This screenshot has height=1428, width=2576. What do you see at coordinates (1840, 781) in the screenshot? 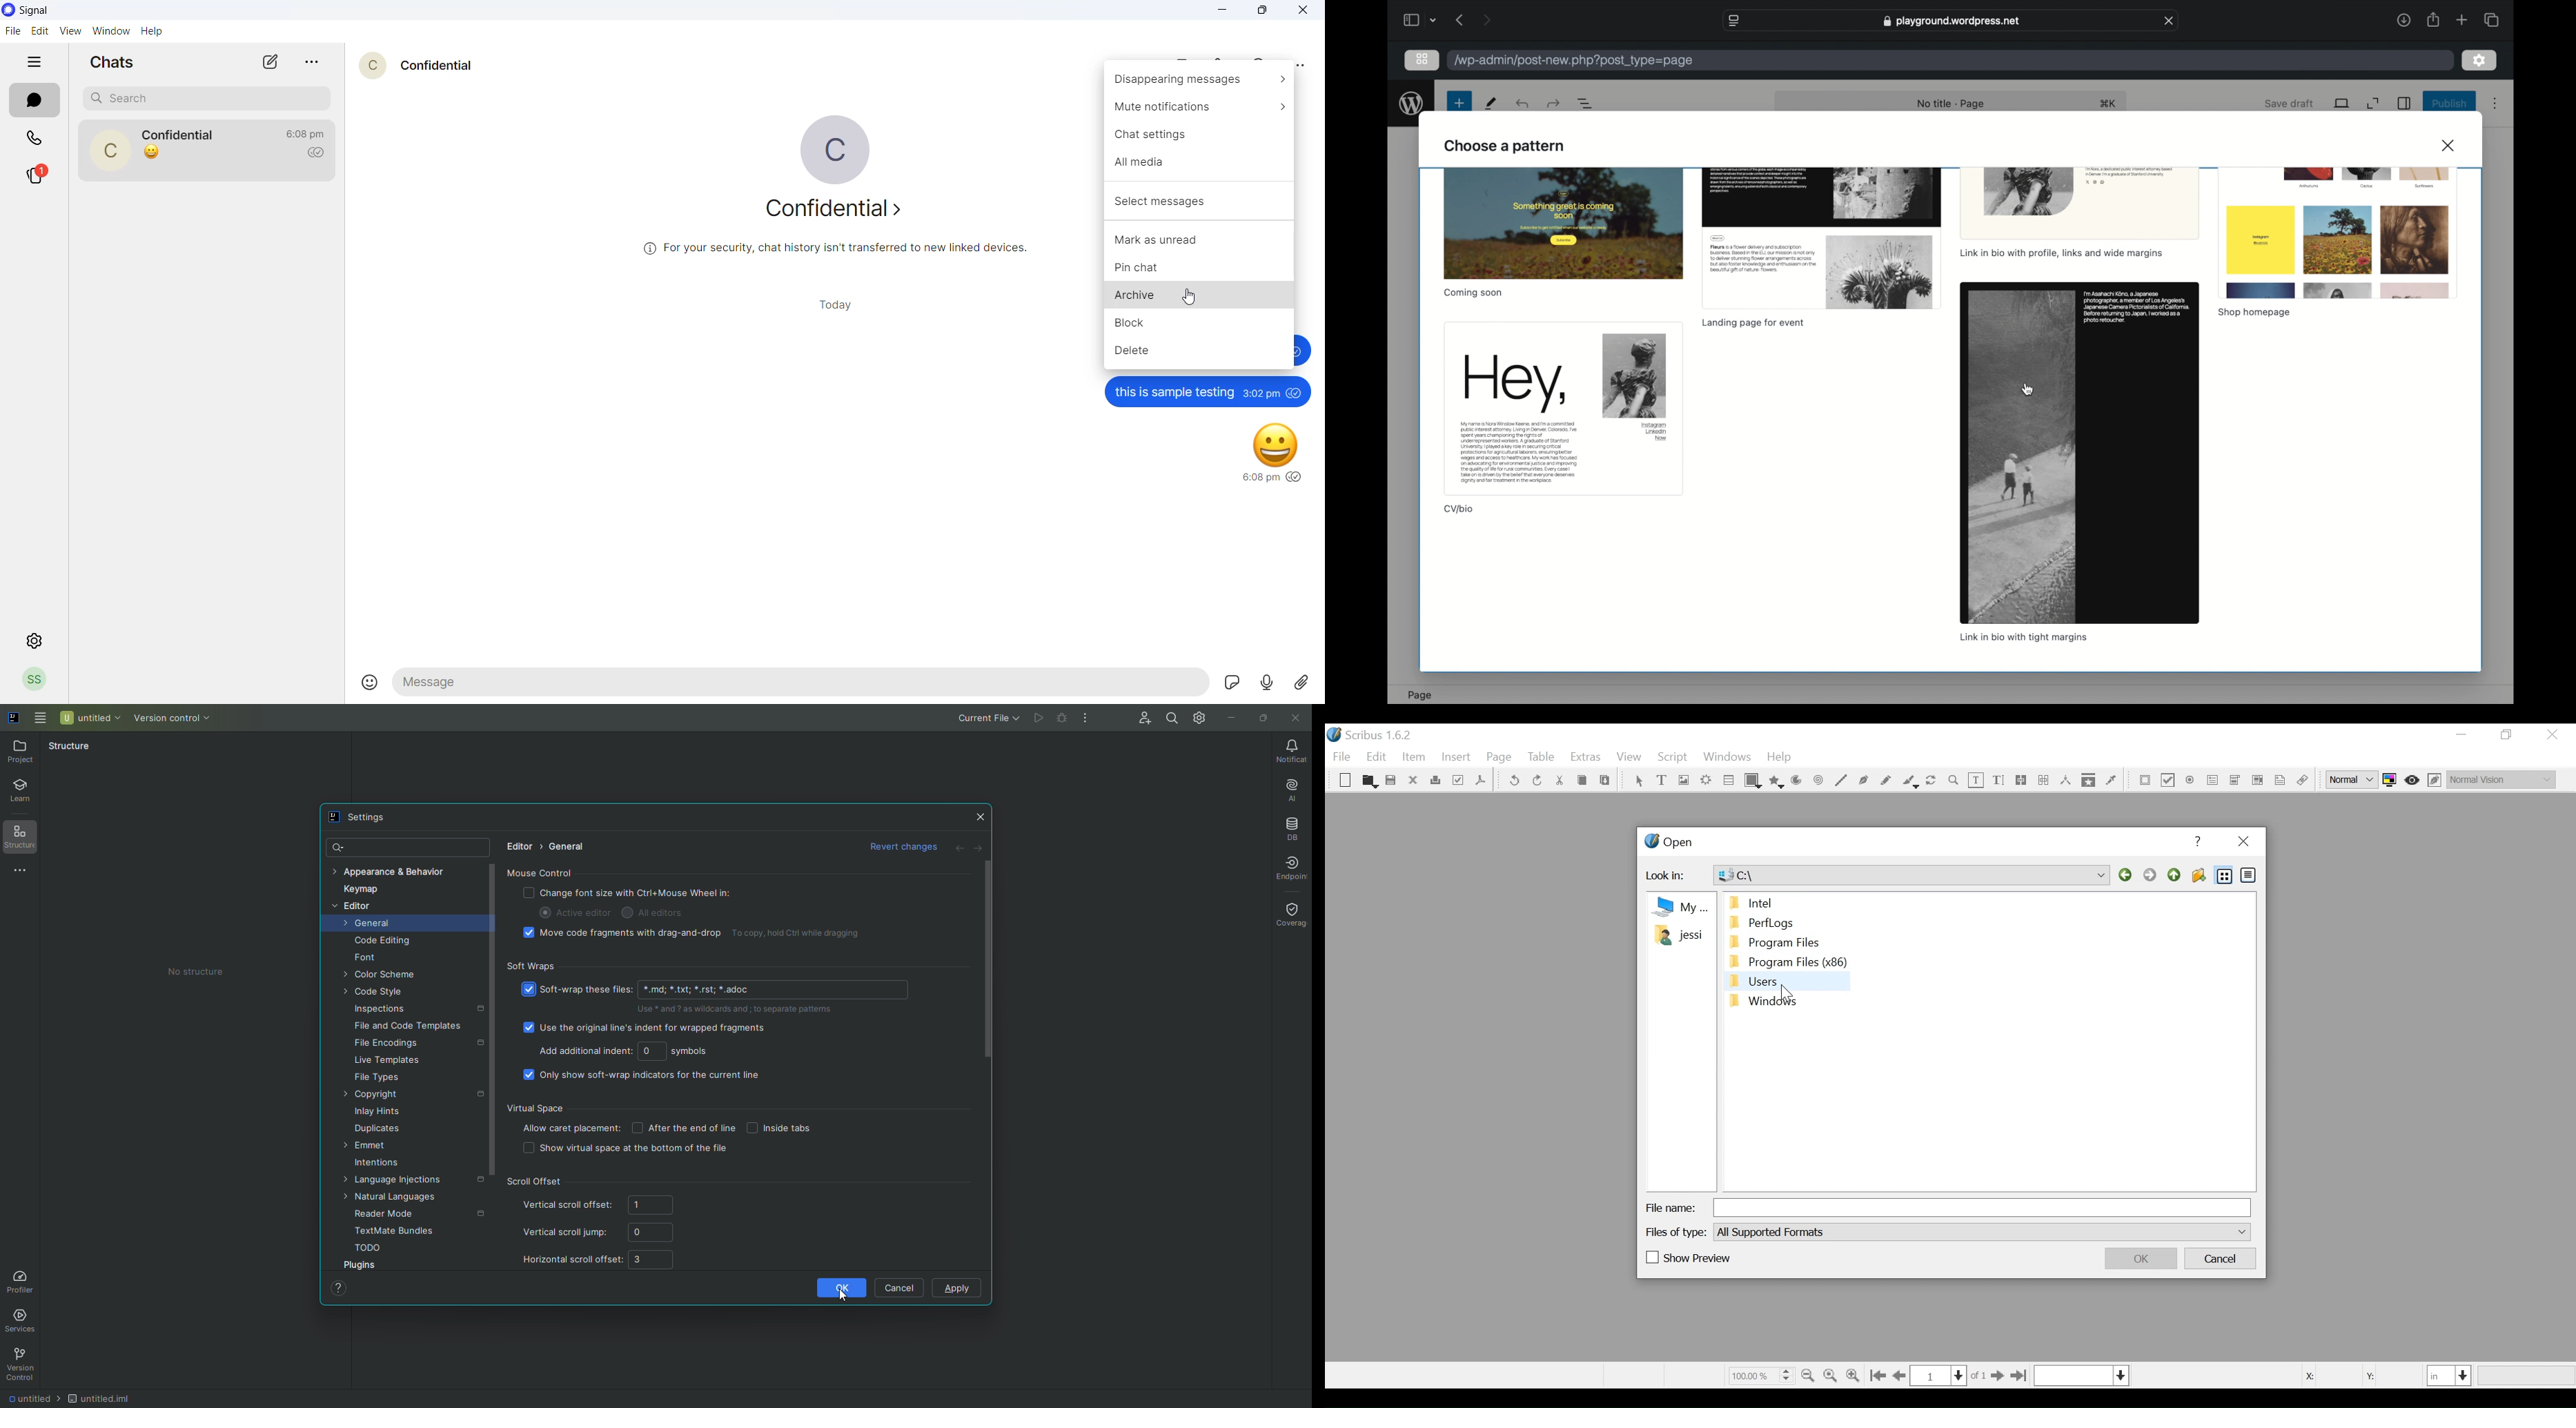
I see `Line` at bounding box center [1840, 781].